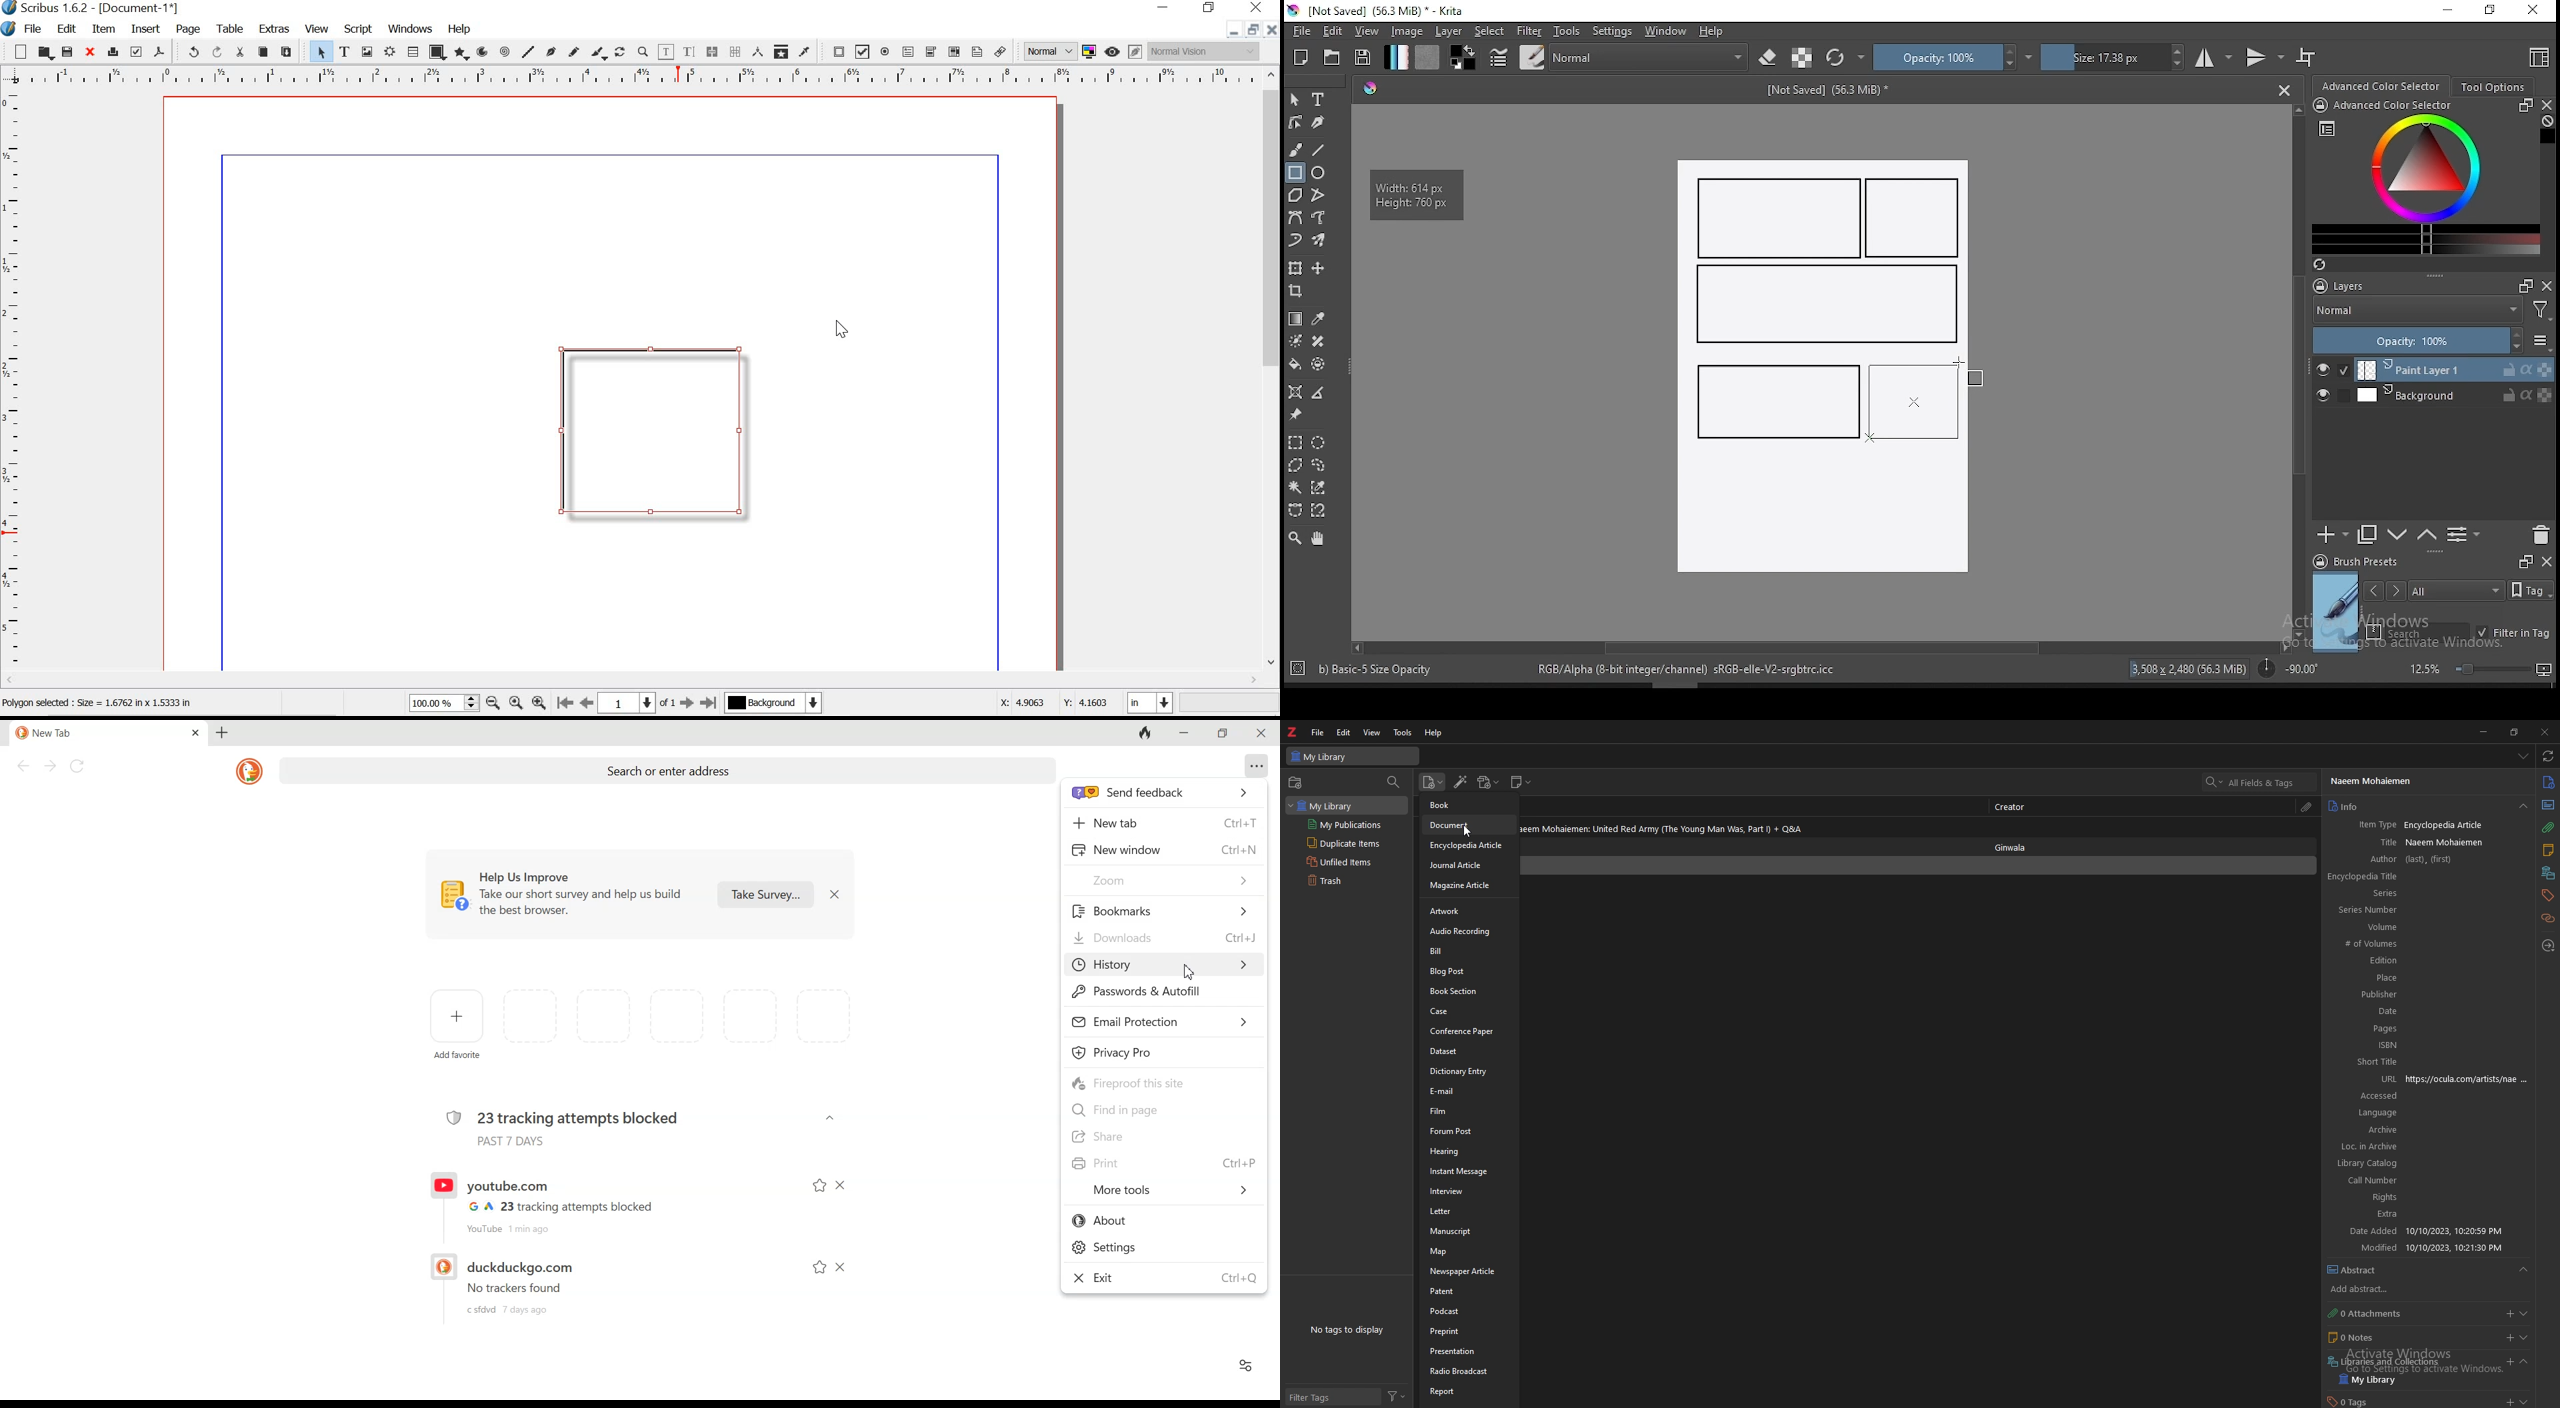  What do you see at coordinates (2546, 560) in the screenshot?
I see `close docker` at bounding box center [2546, 560].